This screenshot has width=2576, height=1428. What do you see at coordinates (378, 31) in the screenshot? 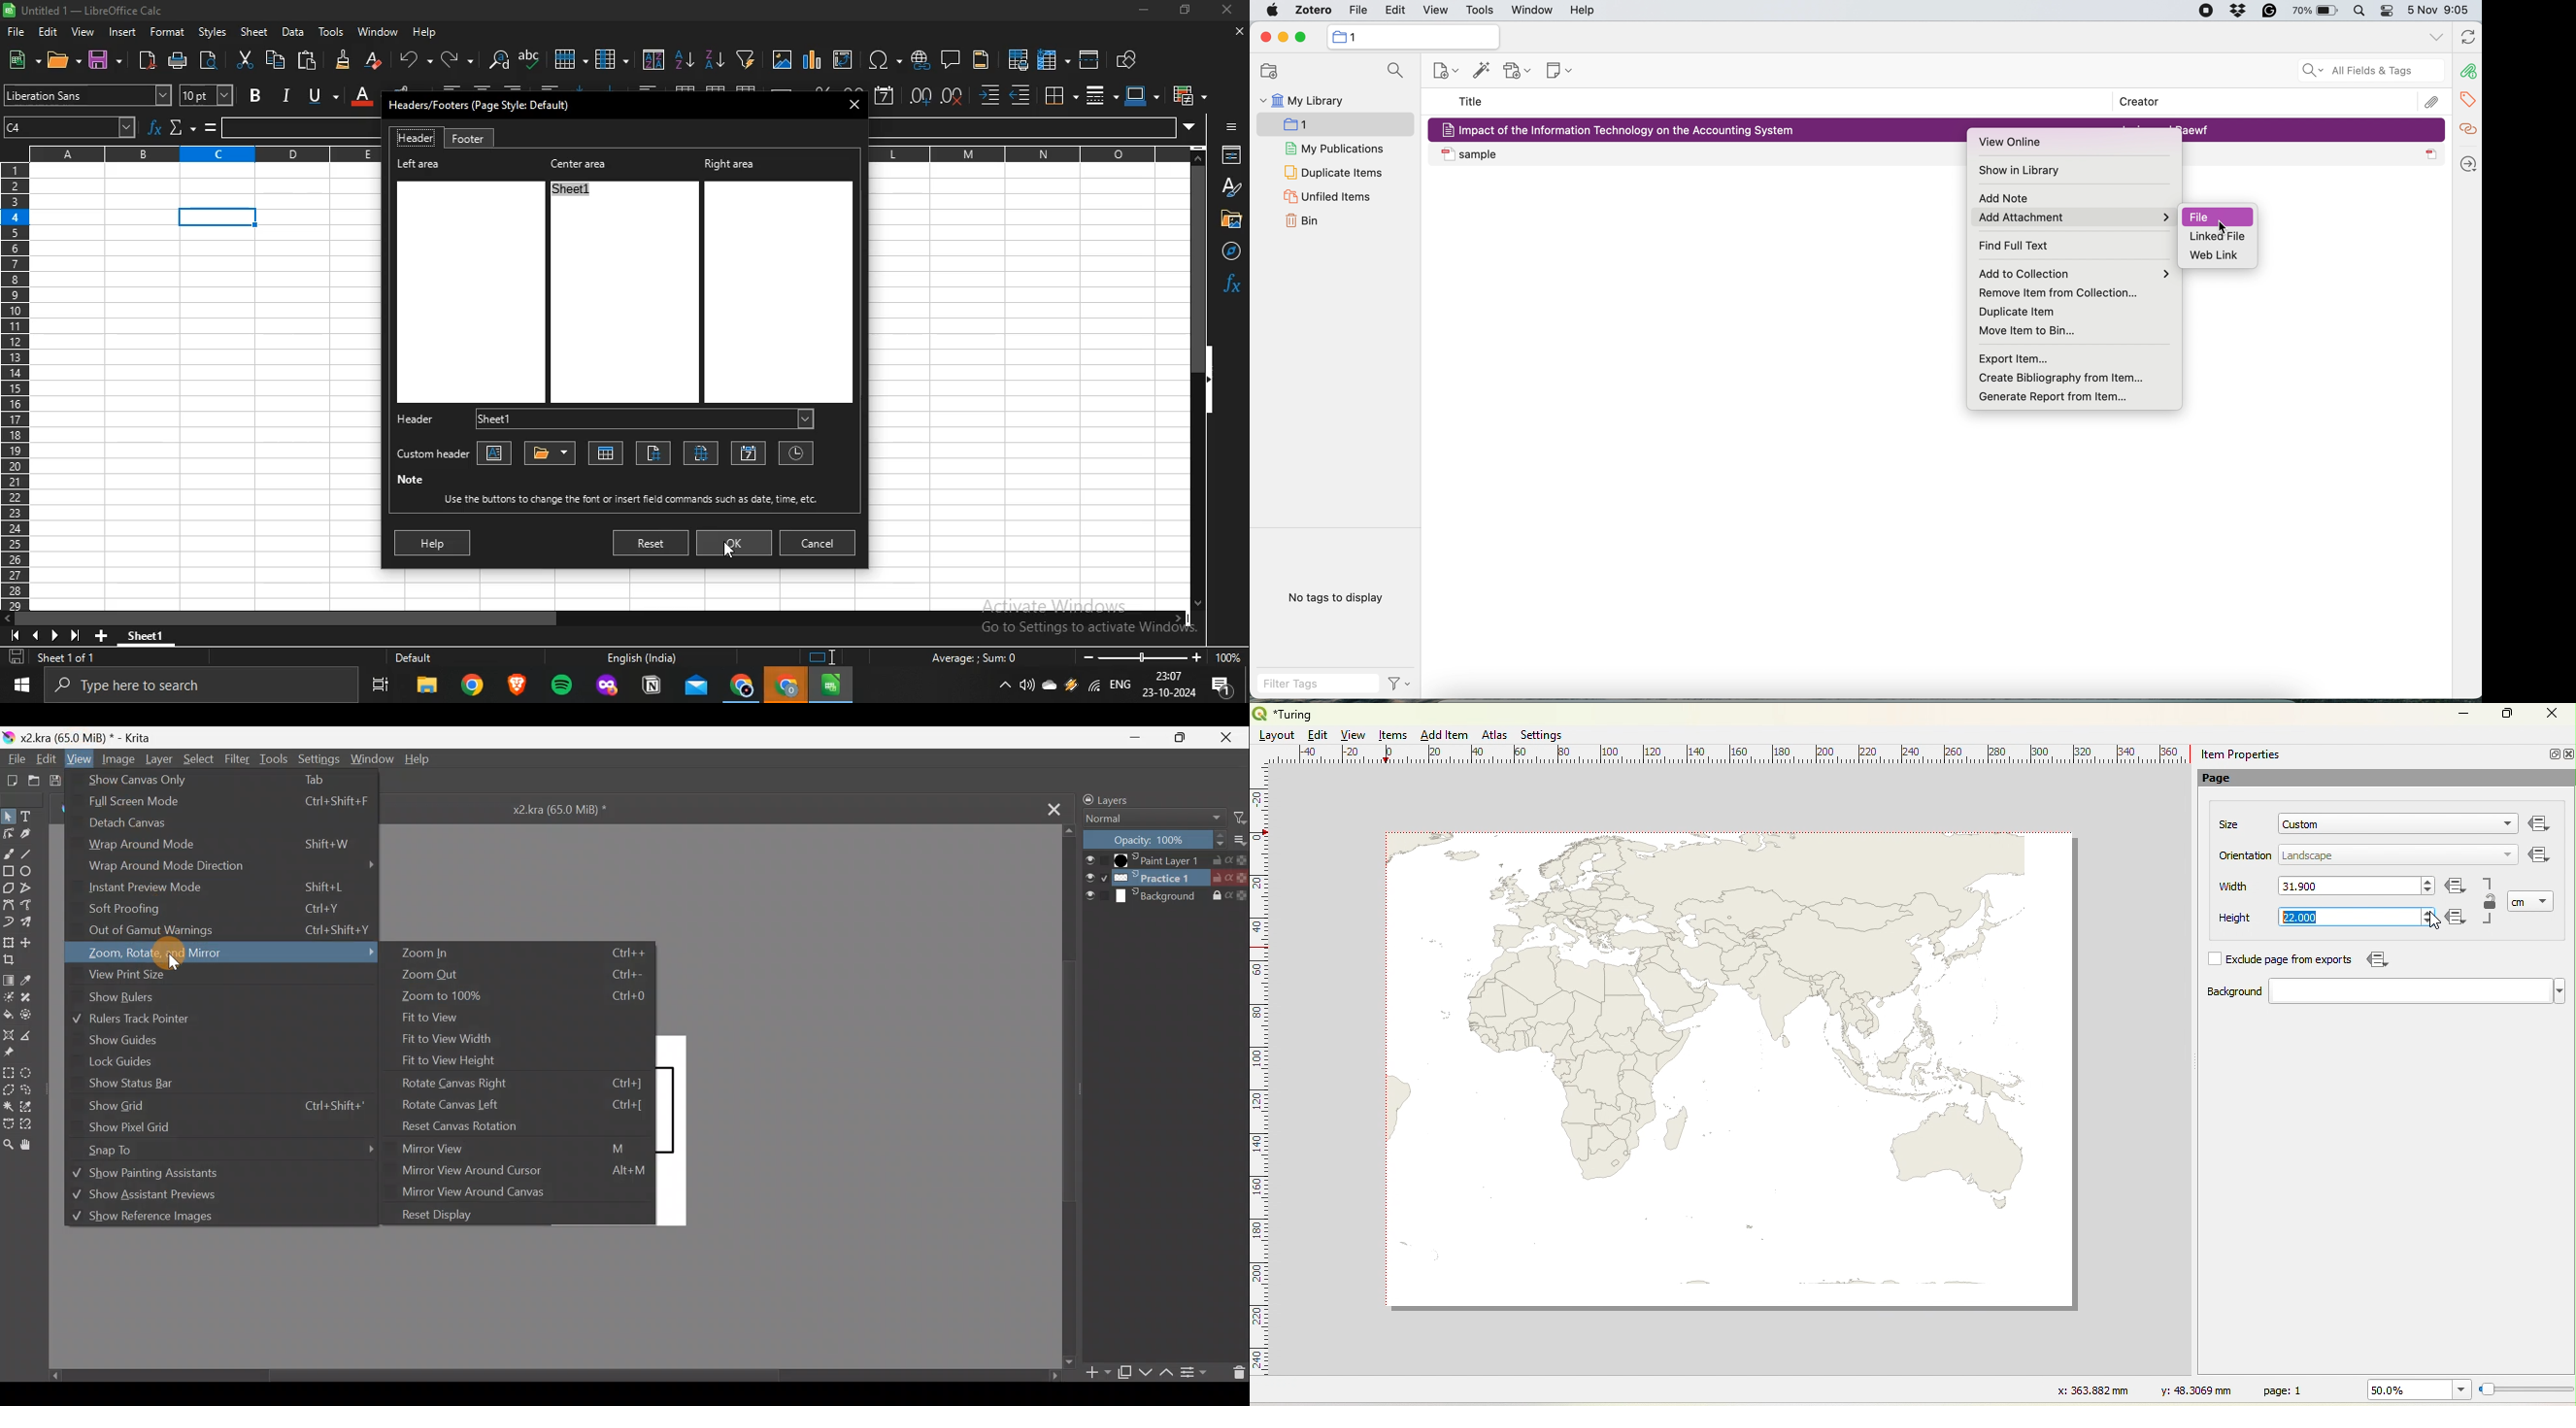
I see `window` at bounding box center [378, 31].